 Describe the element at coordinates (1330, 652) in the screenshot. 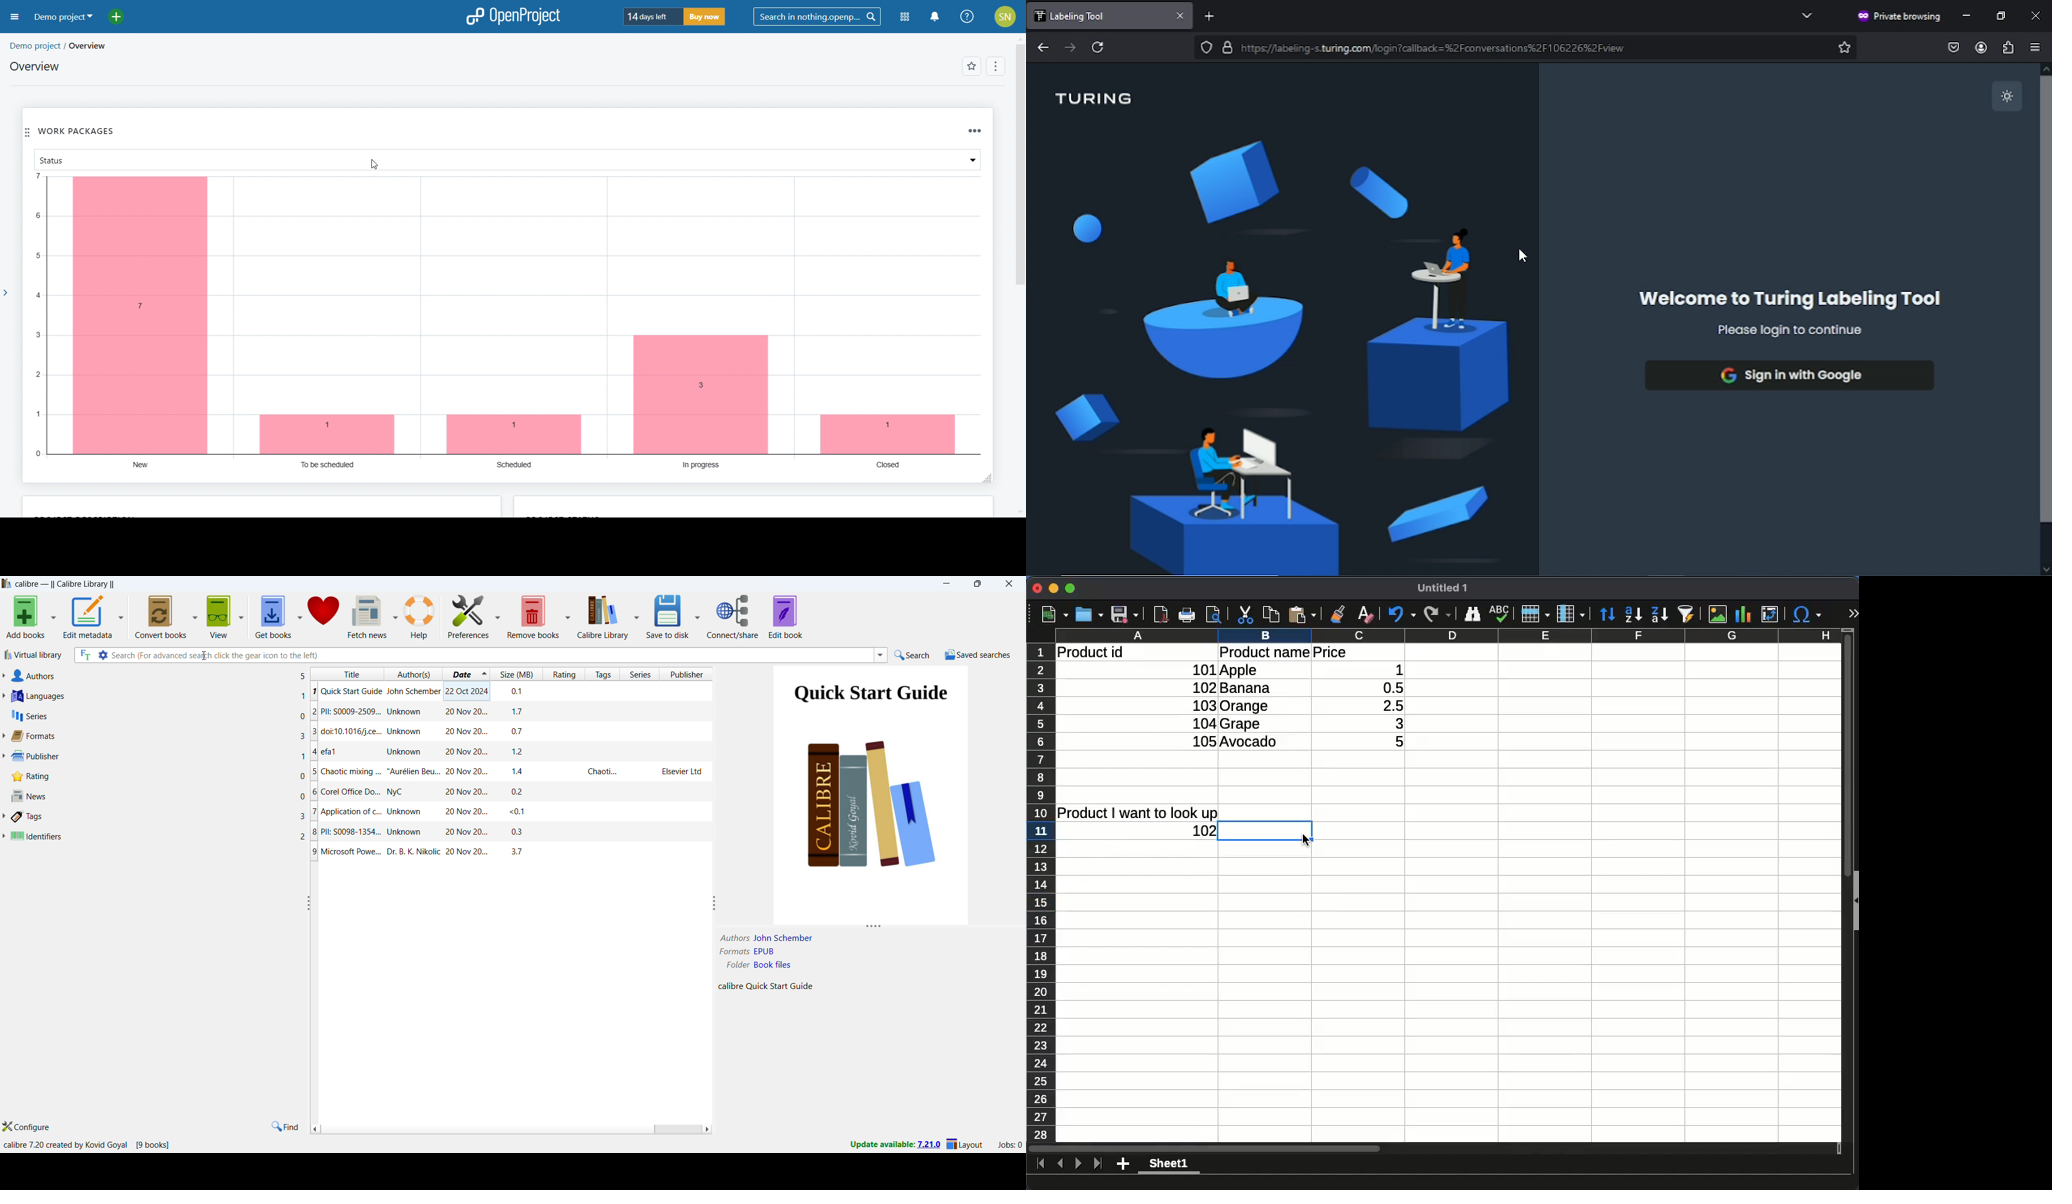

I see `price` at that location.